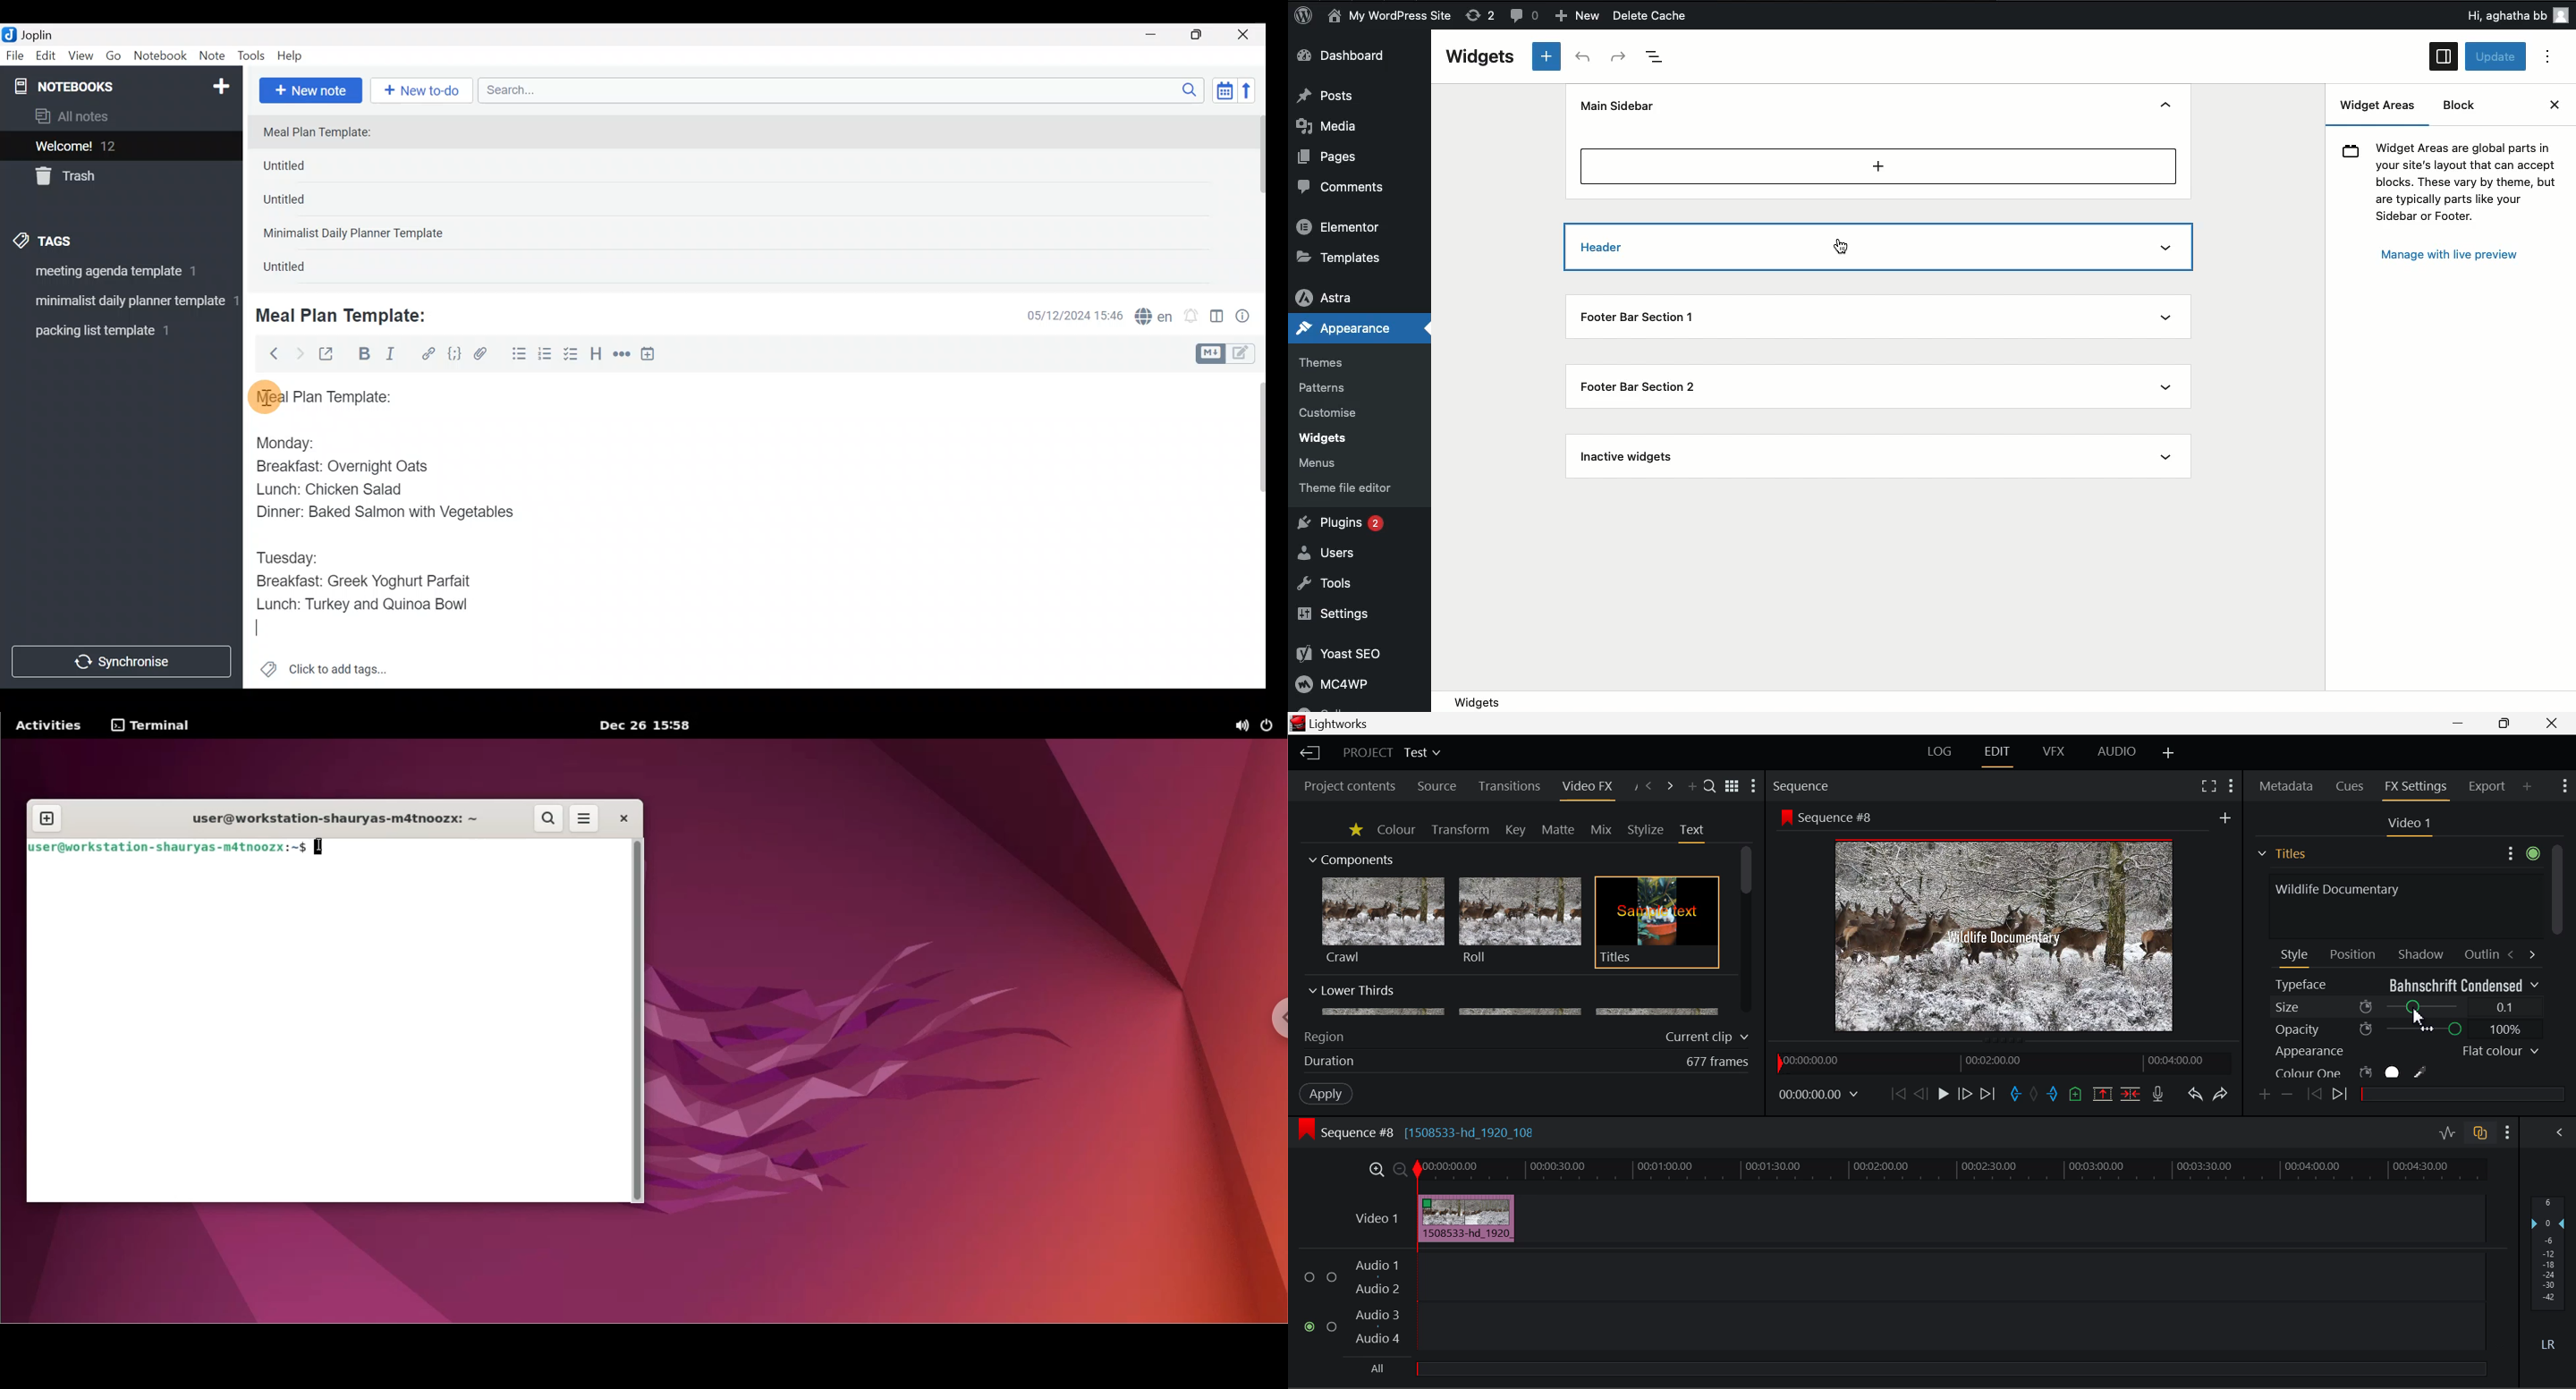  What do you see at coordinates (1341, 687) in the screenshot?
I see `MC4WP` at bounding box center [1341, 687].